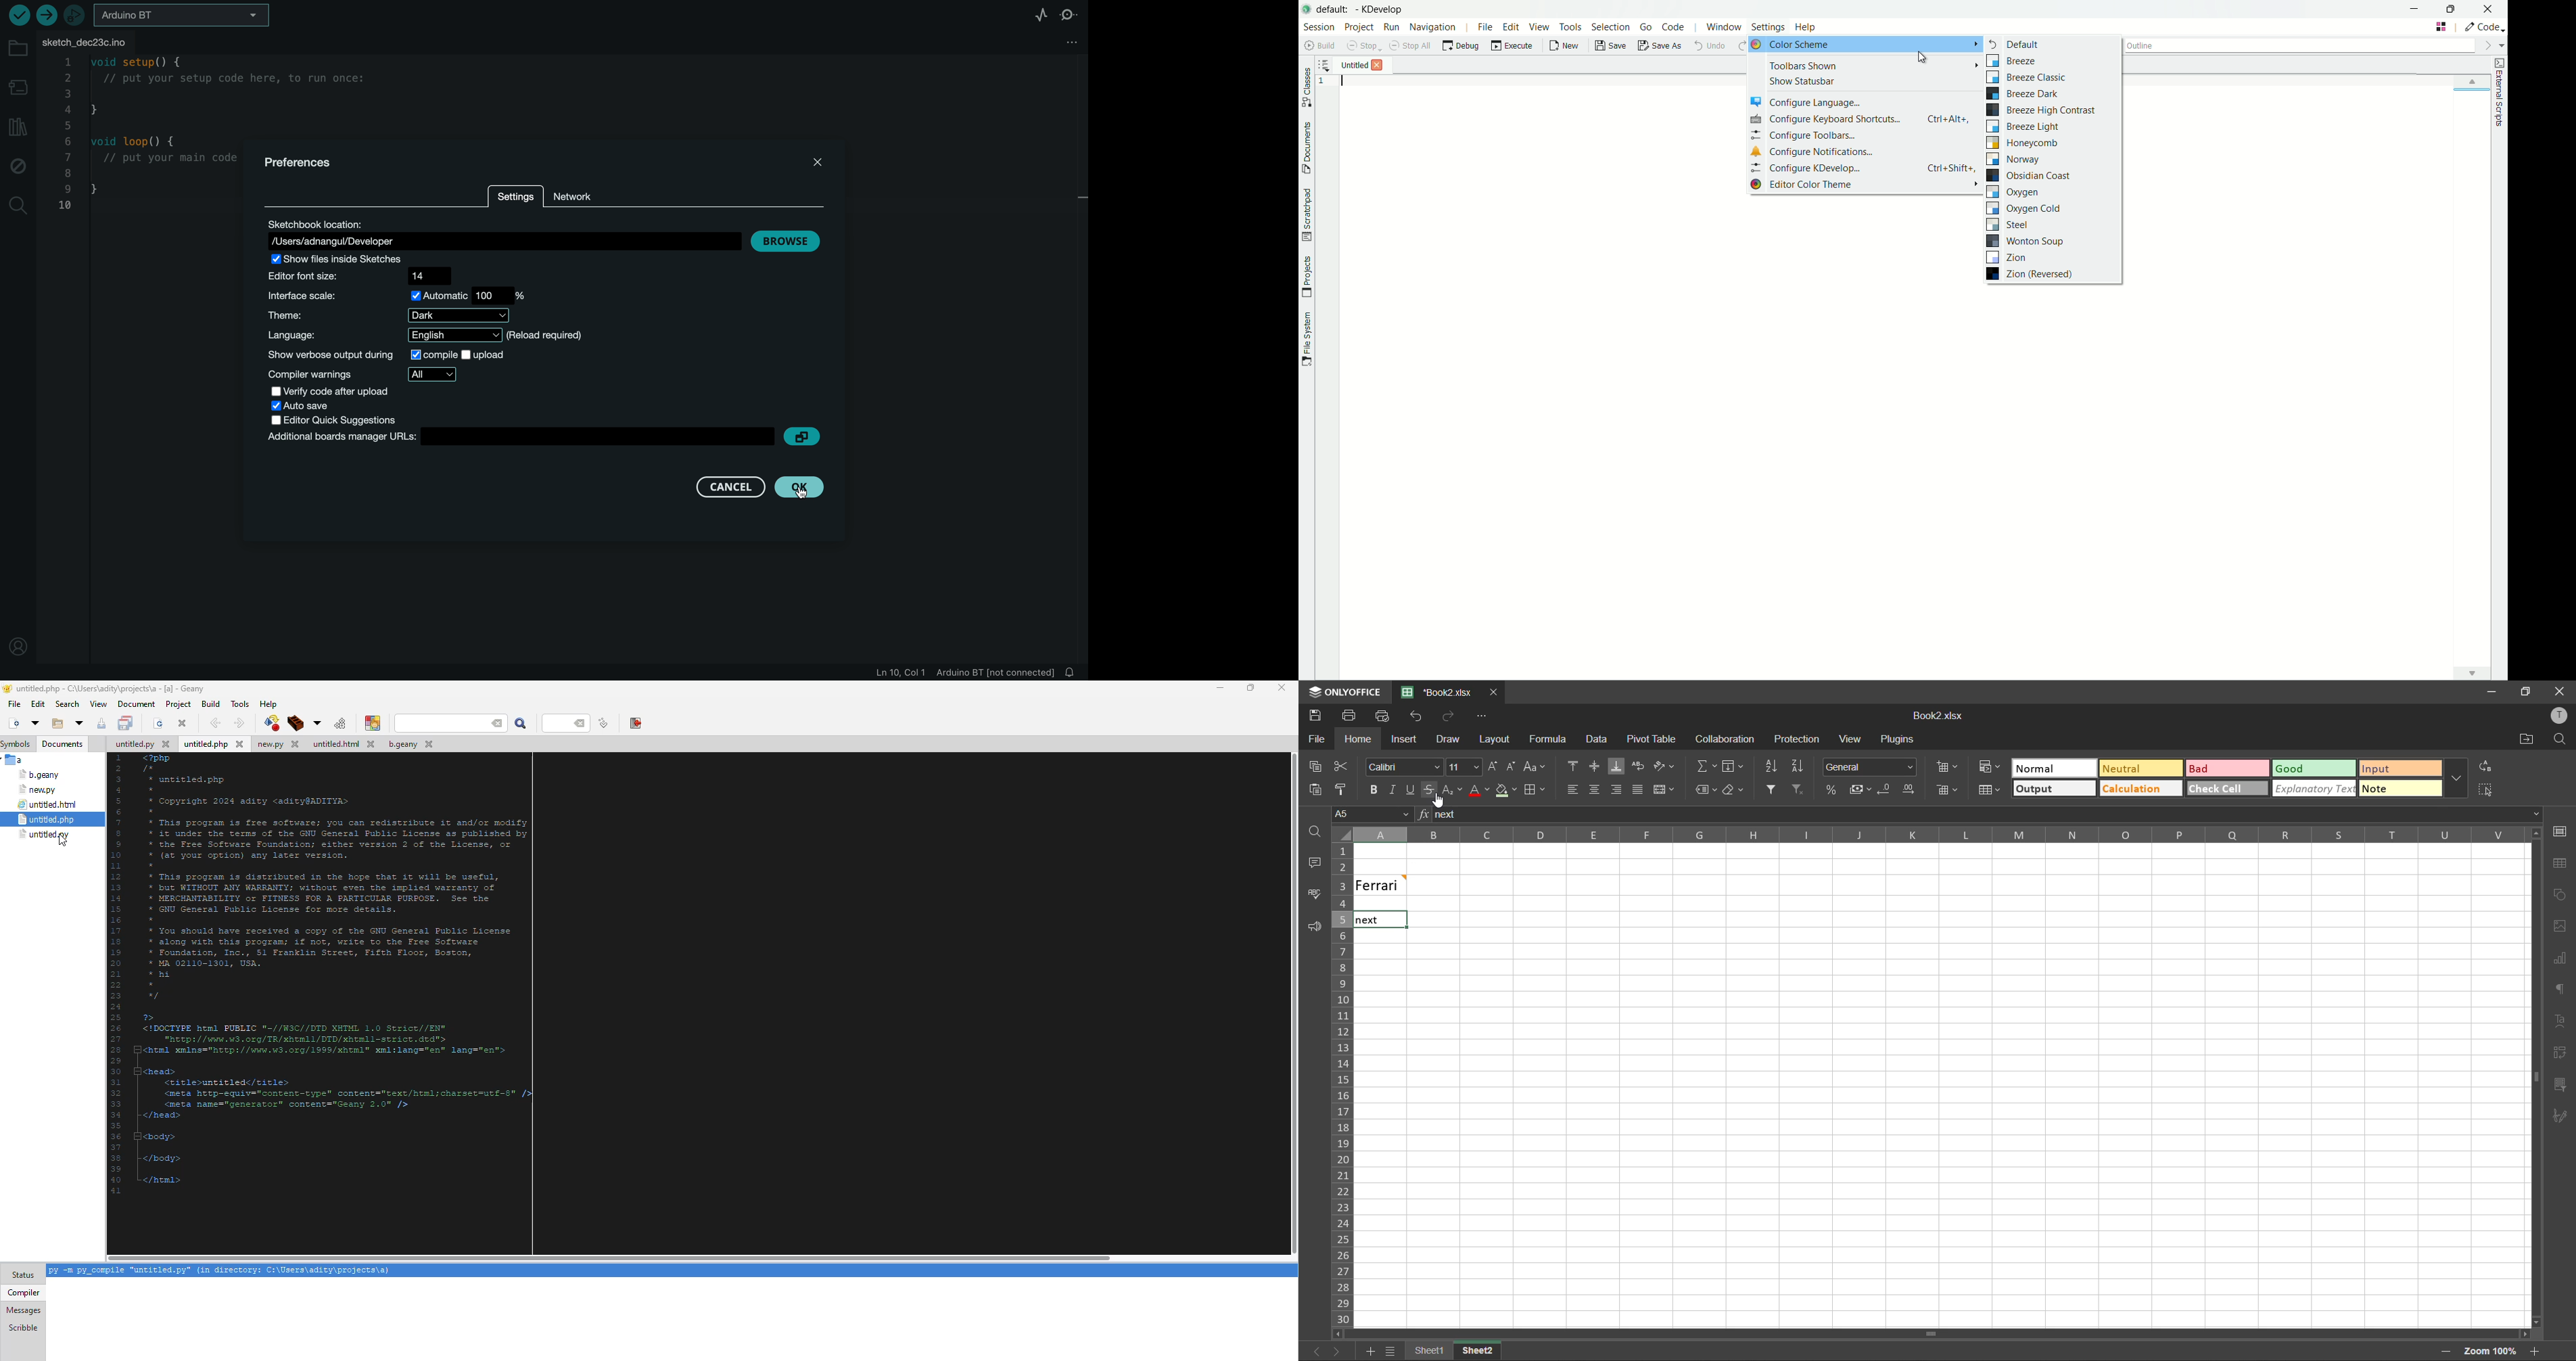 The image size is (2576, 1372). What do you see at coordinates (1358, 739) in the screenshot?
I see `home` at bounding box center [1358, 739].